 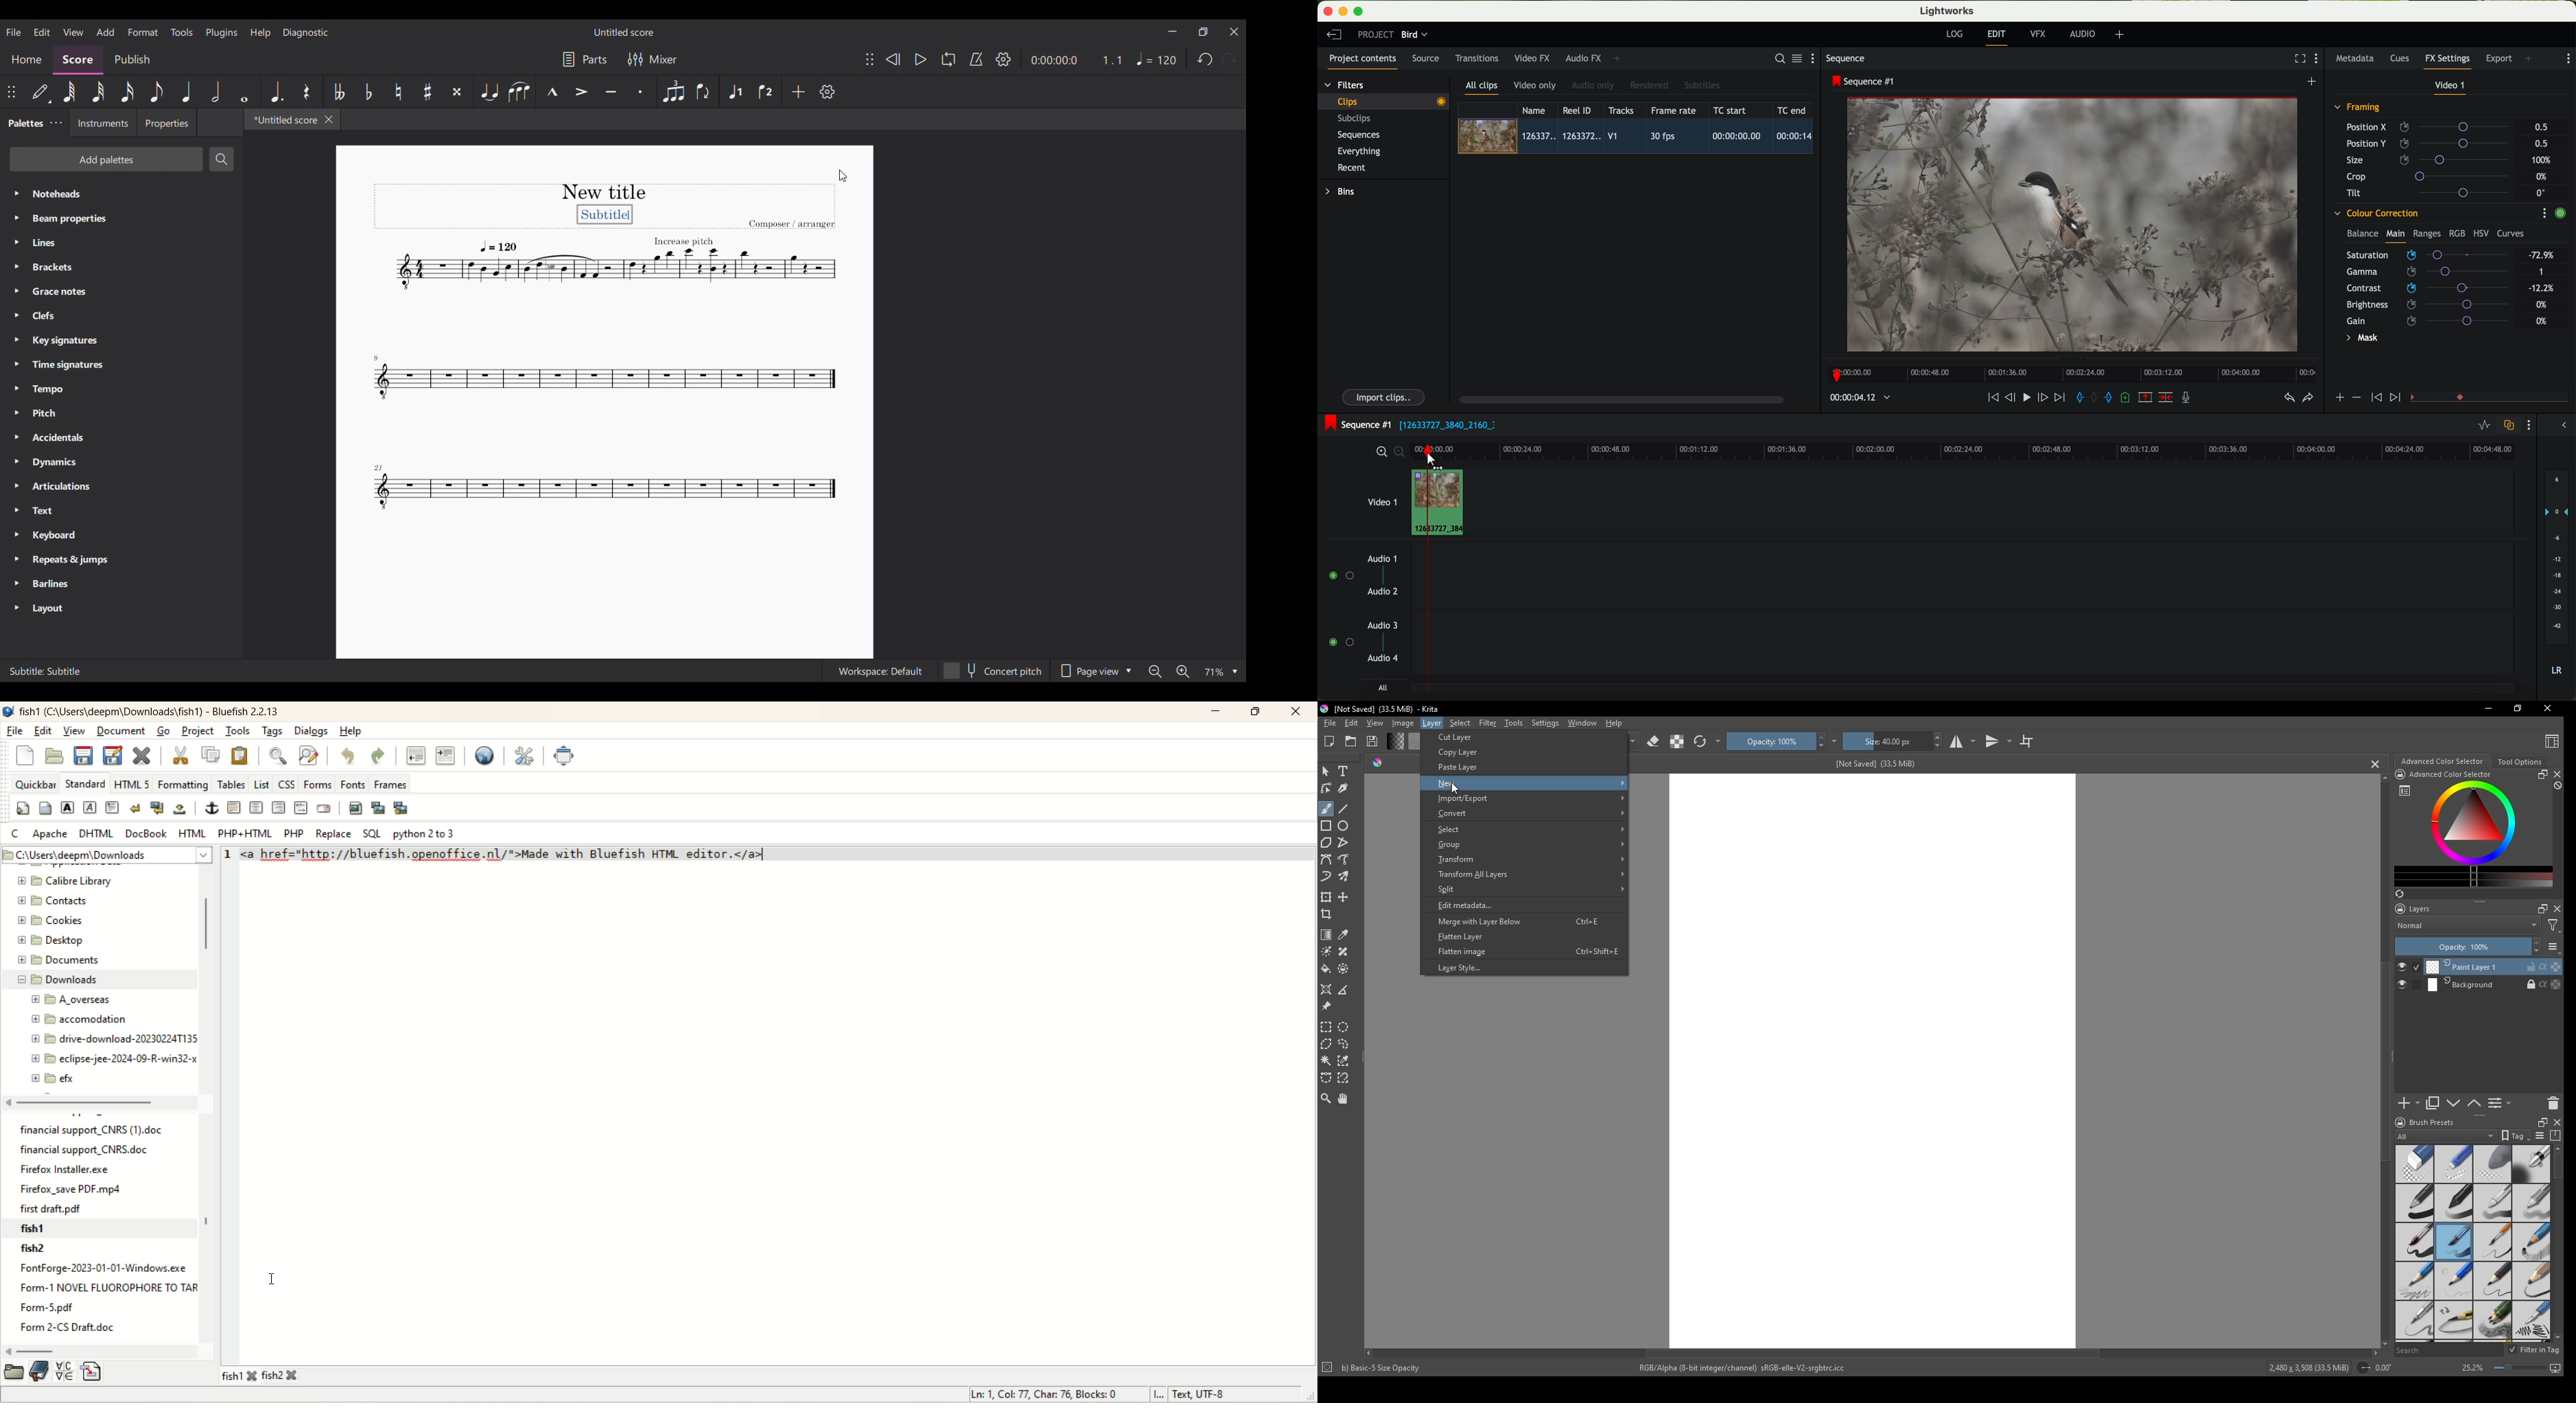 What do you see at coordinates (1414, 35) in the screenshot?
I see `bird` at bounding box center [1414, 35].